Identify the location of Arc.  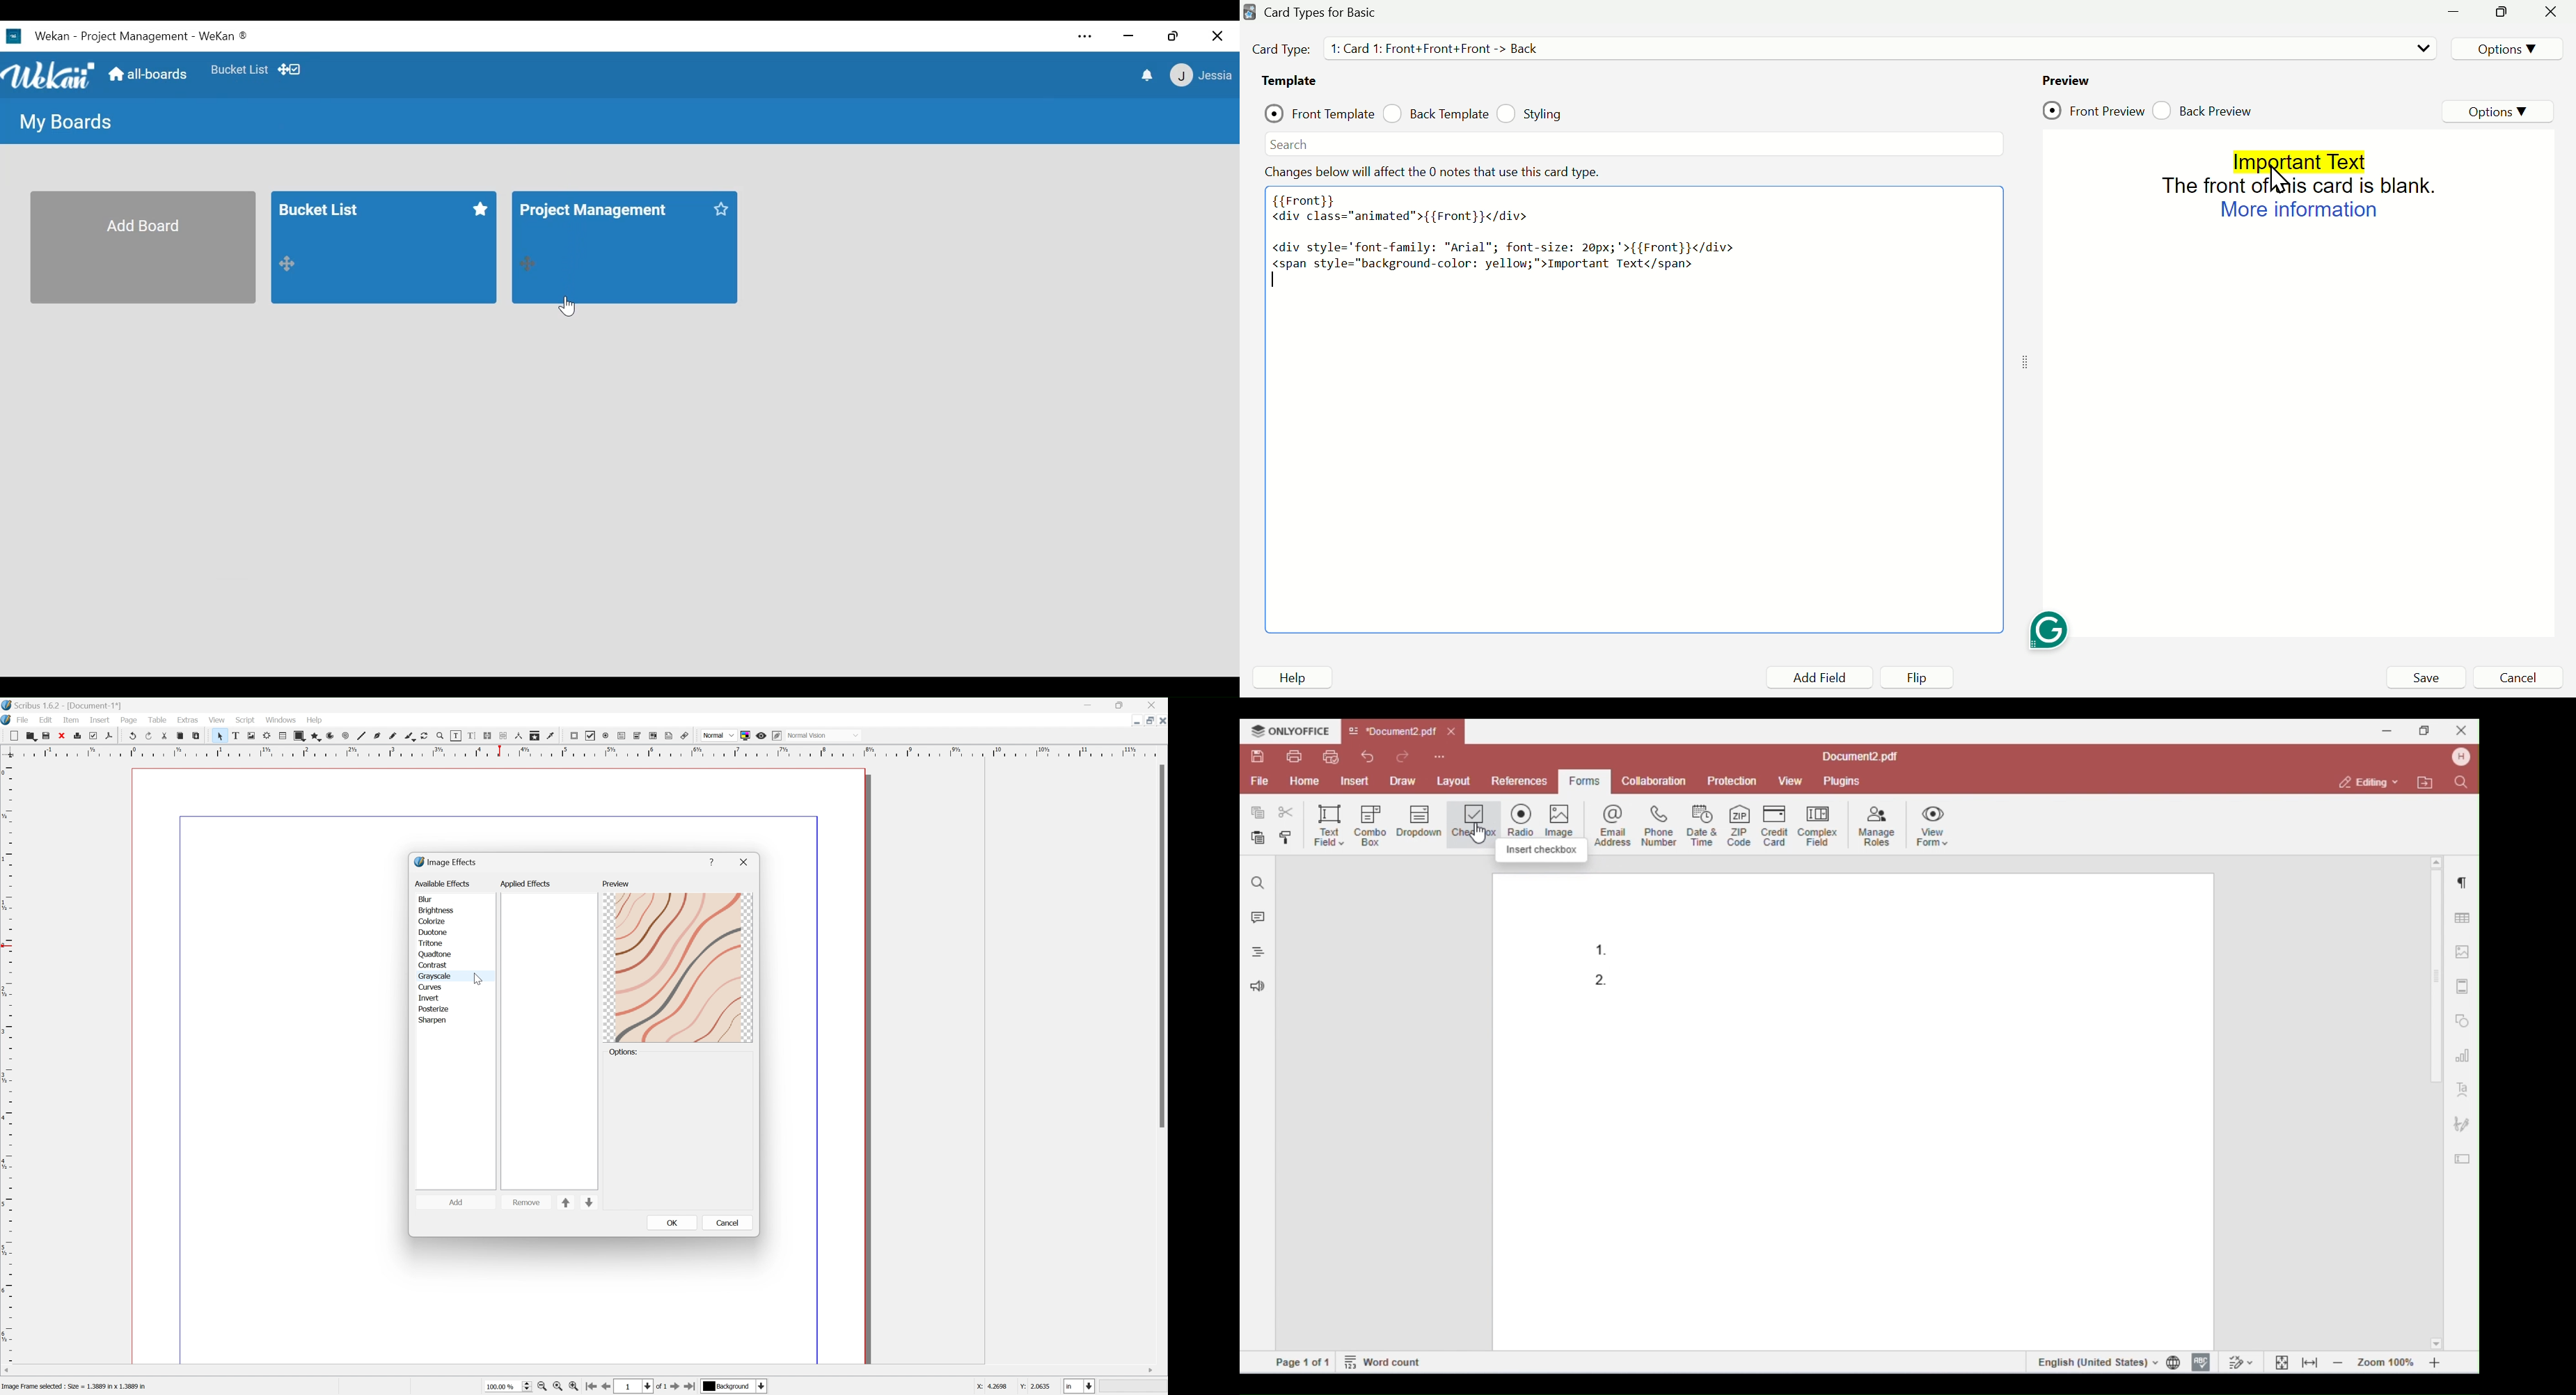
(335, 737).